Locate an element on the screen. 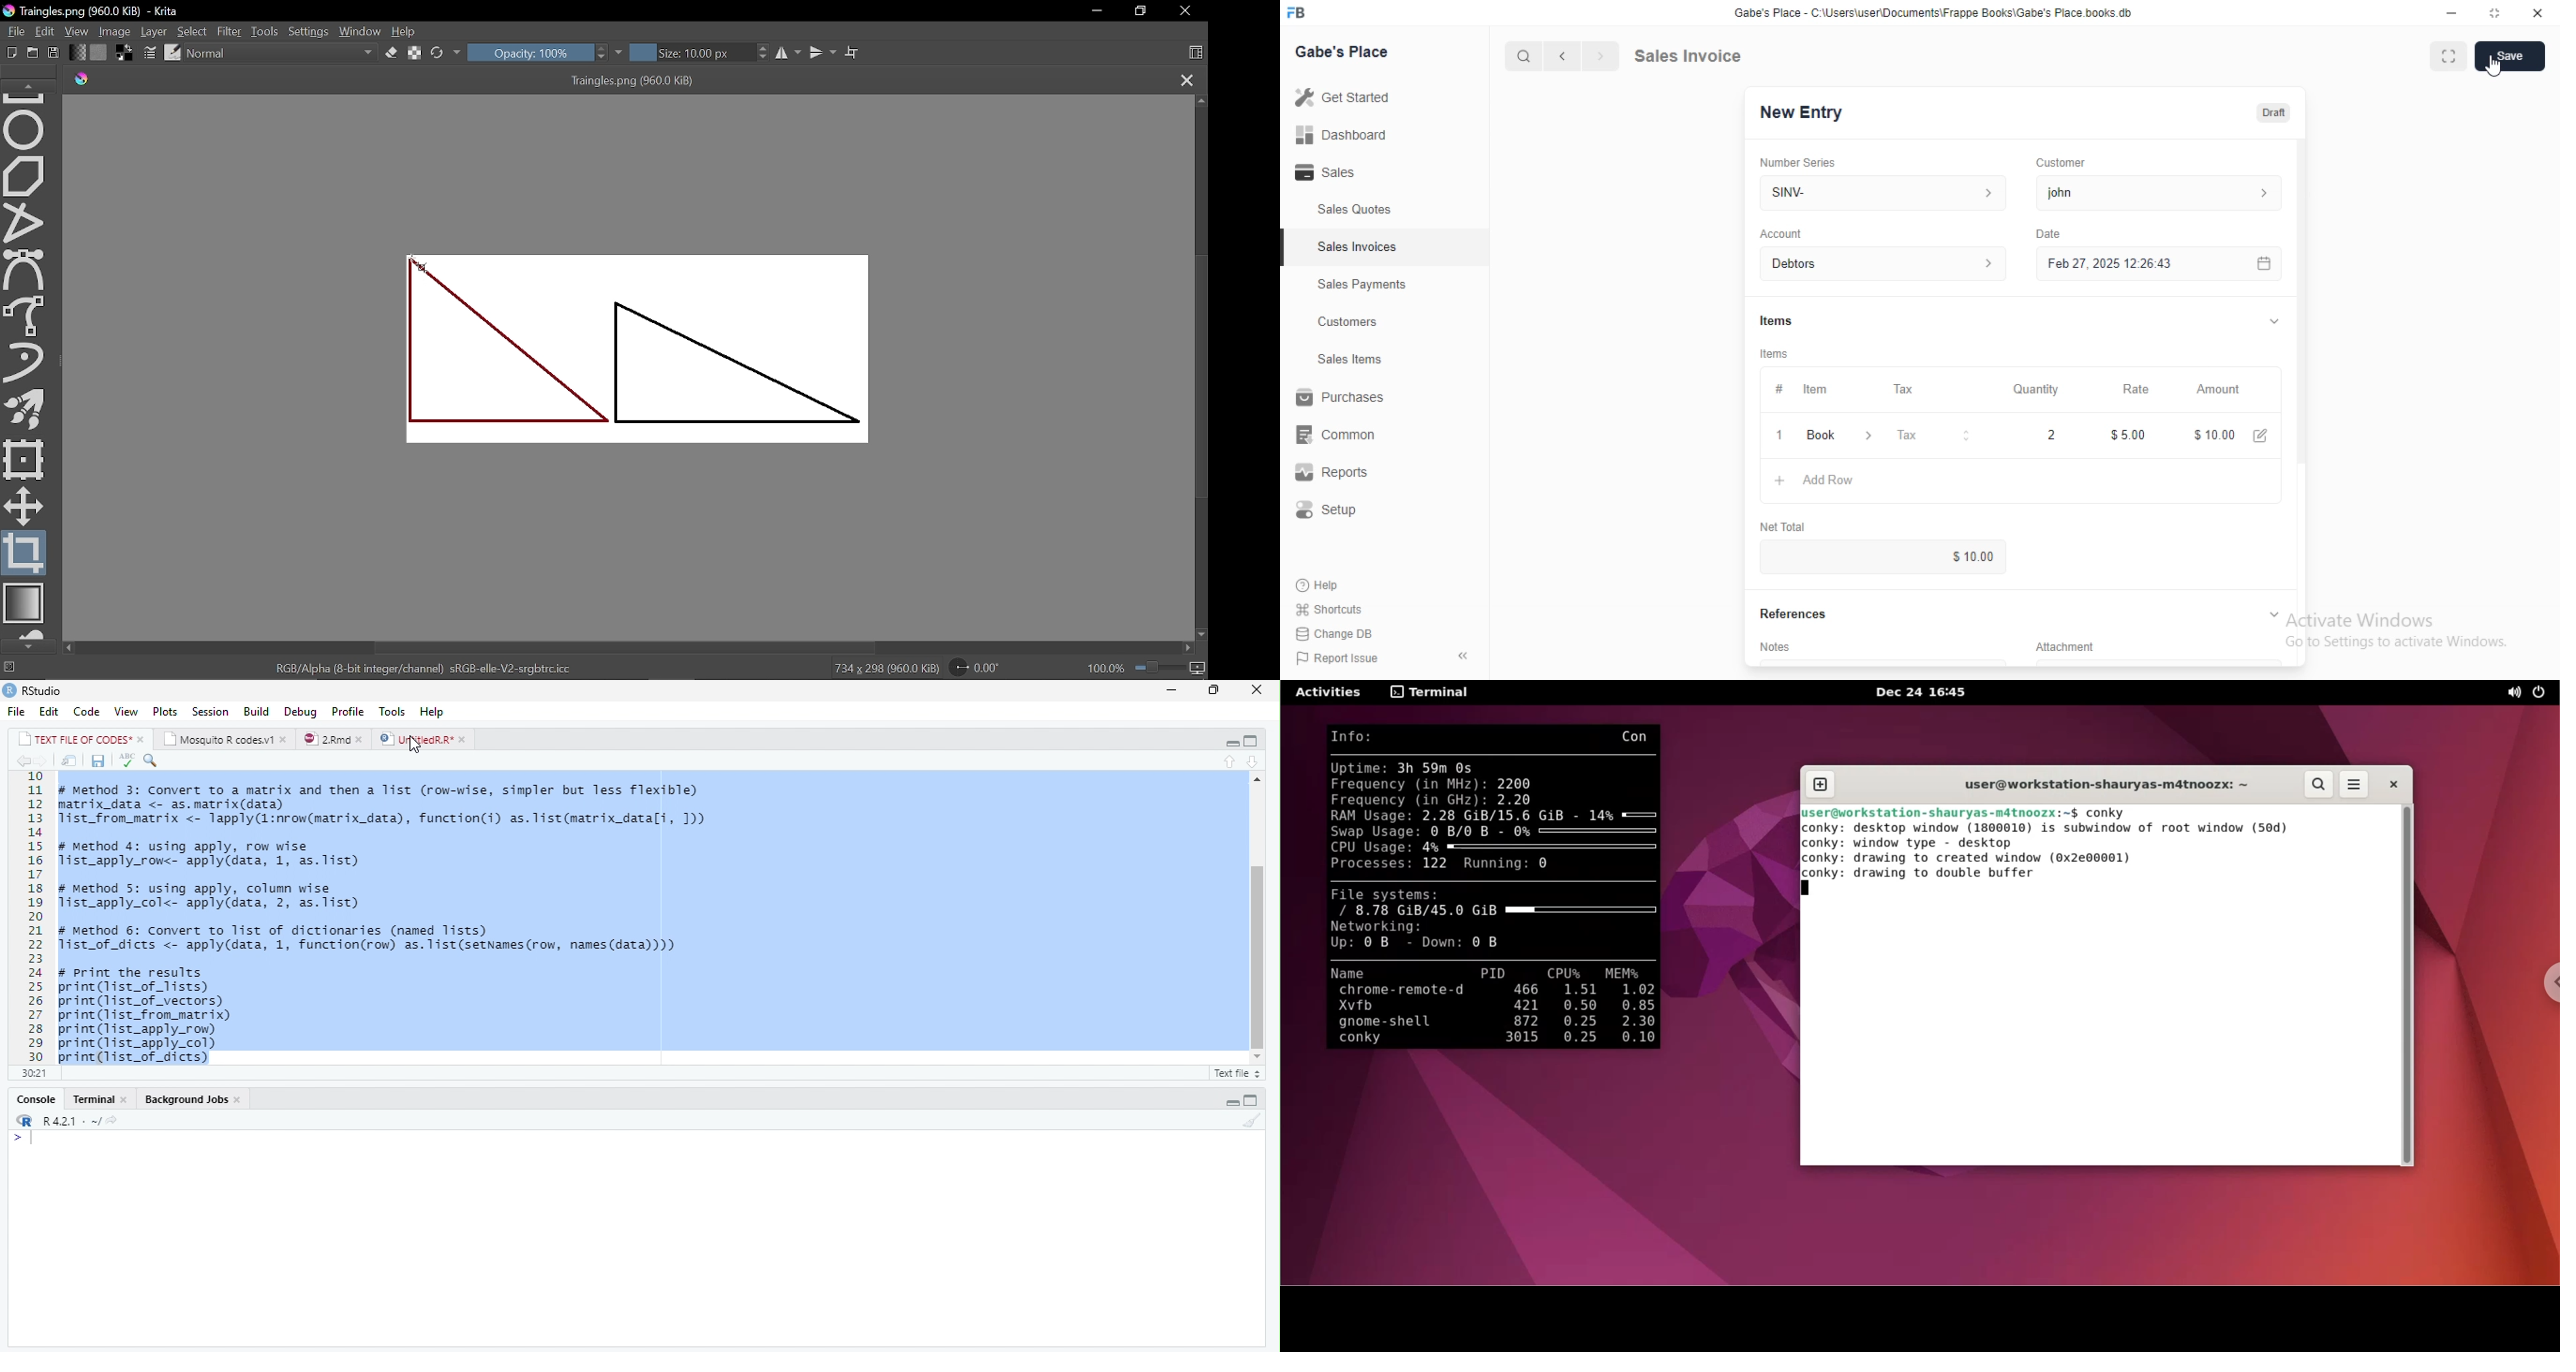 The height and width of the screenshot is (1372, 2576). Transform a layer or a selection is located at coordinates (25, 458).